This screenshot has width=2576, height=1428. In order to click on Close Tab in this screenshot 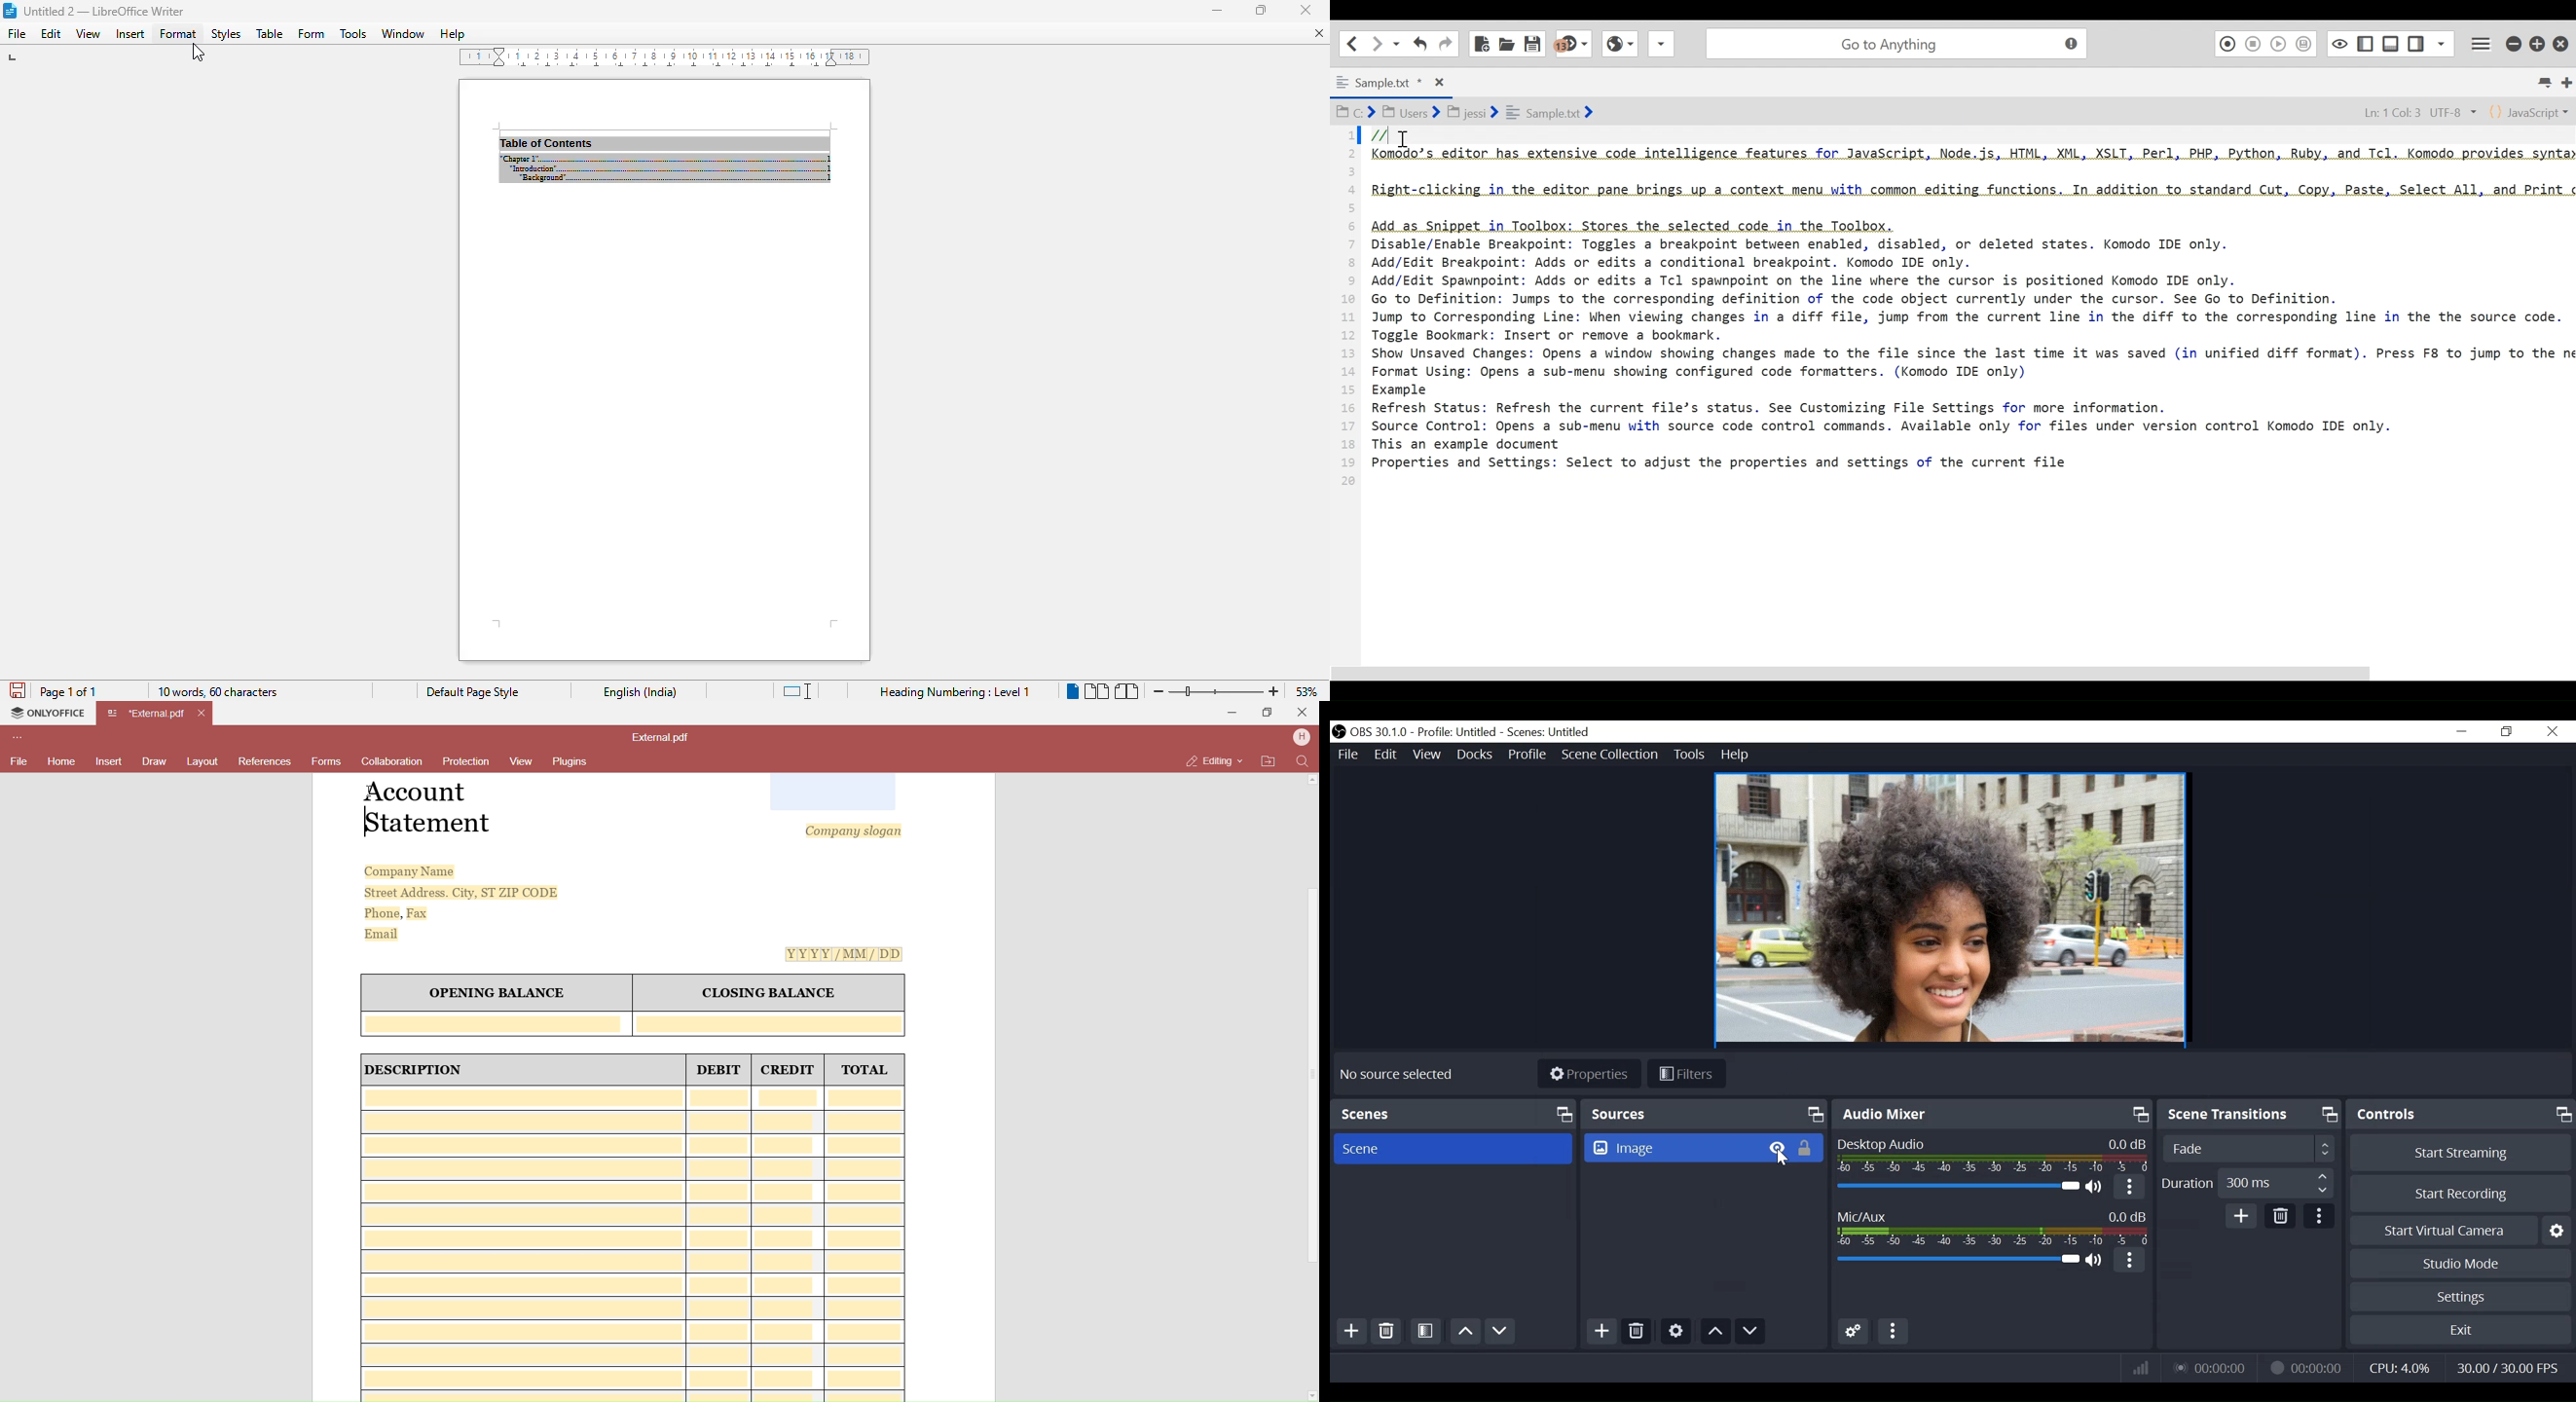, I will do `click(206, 712)`.